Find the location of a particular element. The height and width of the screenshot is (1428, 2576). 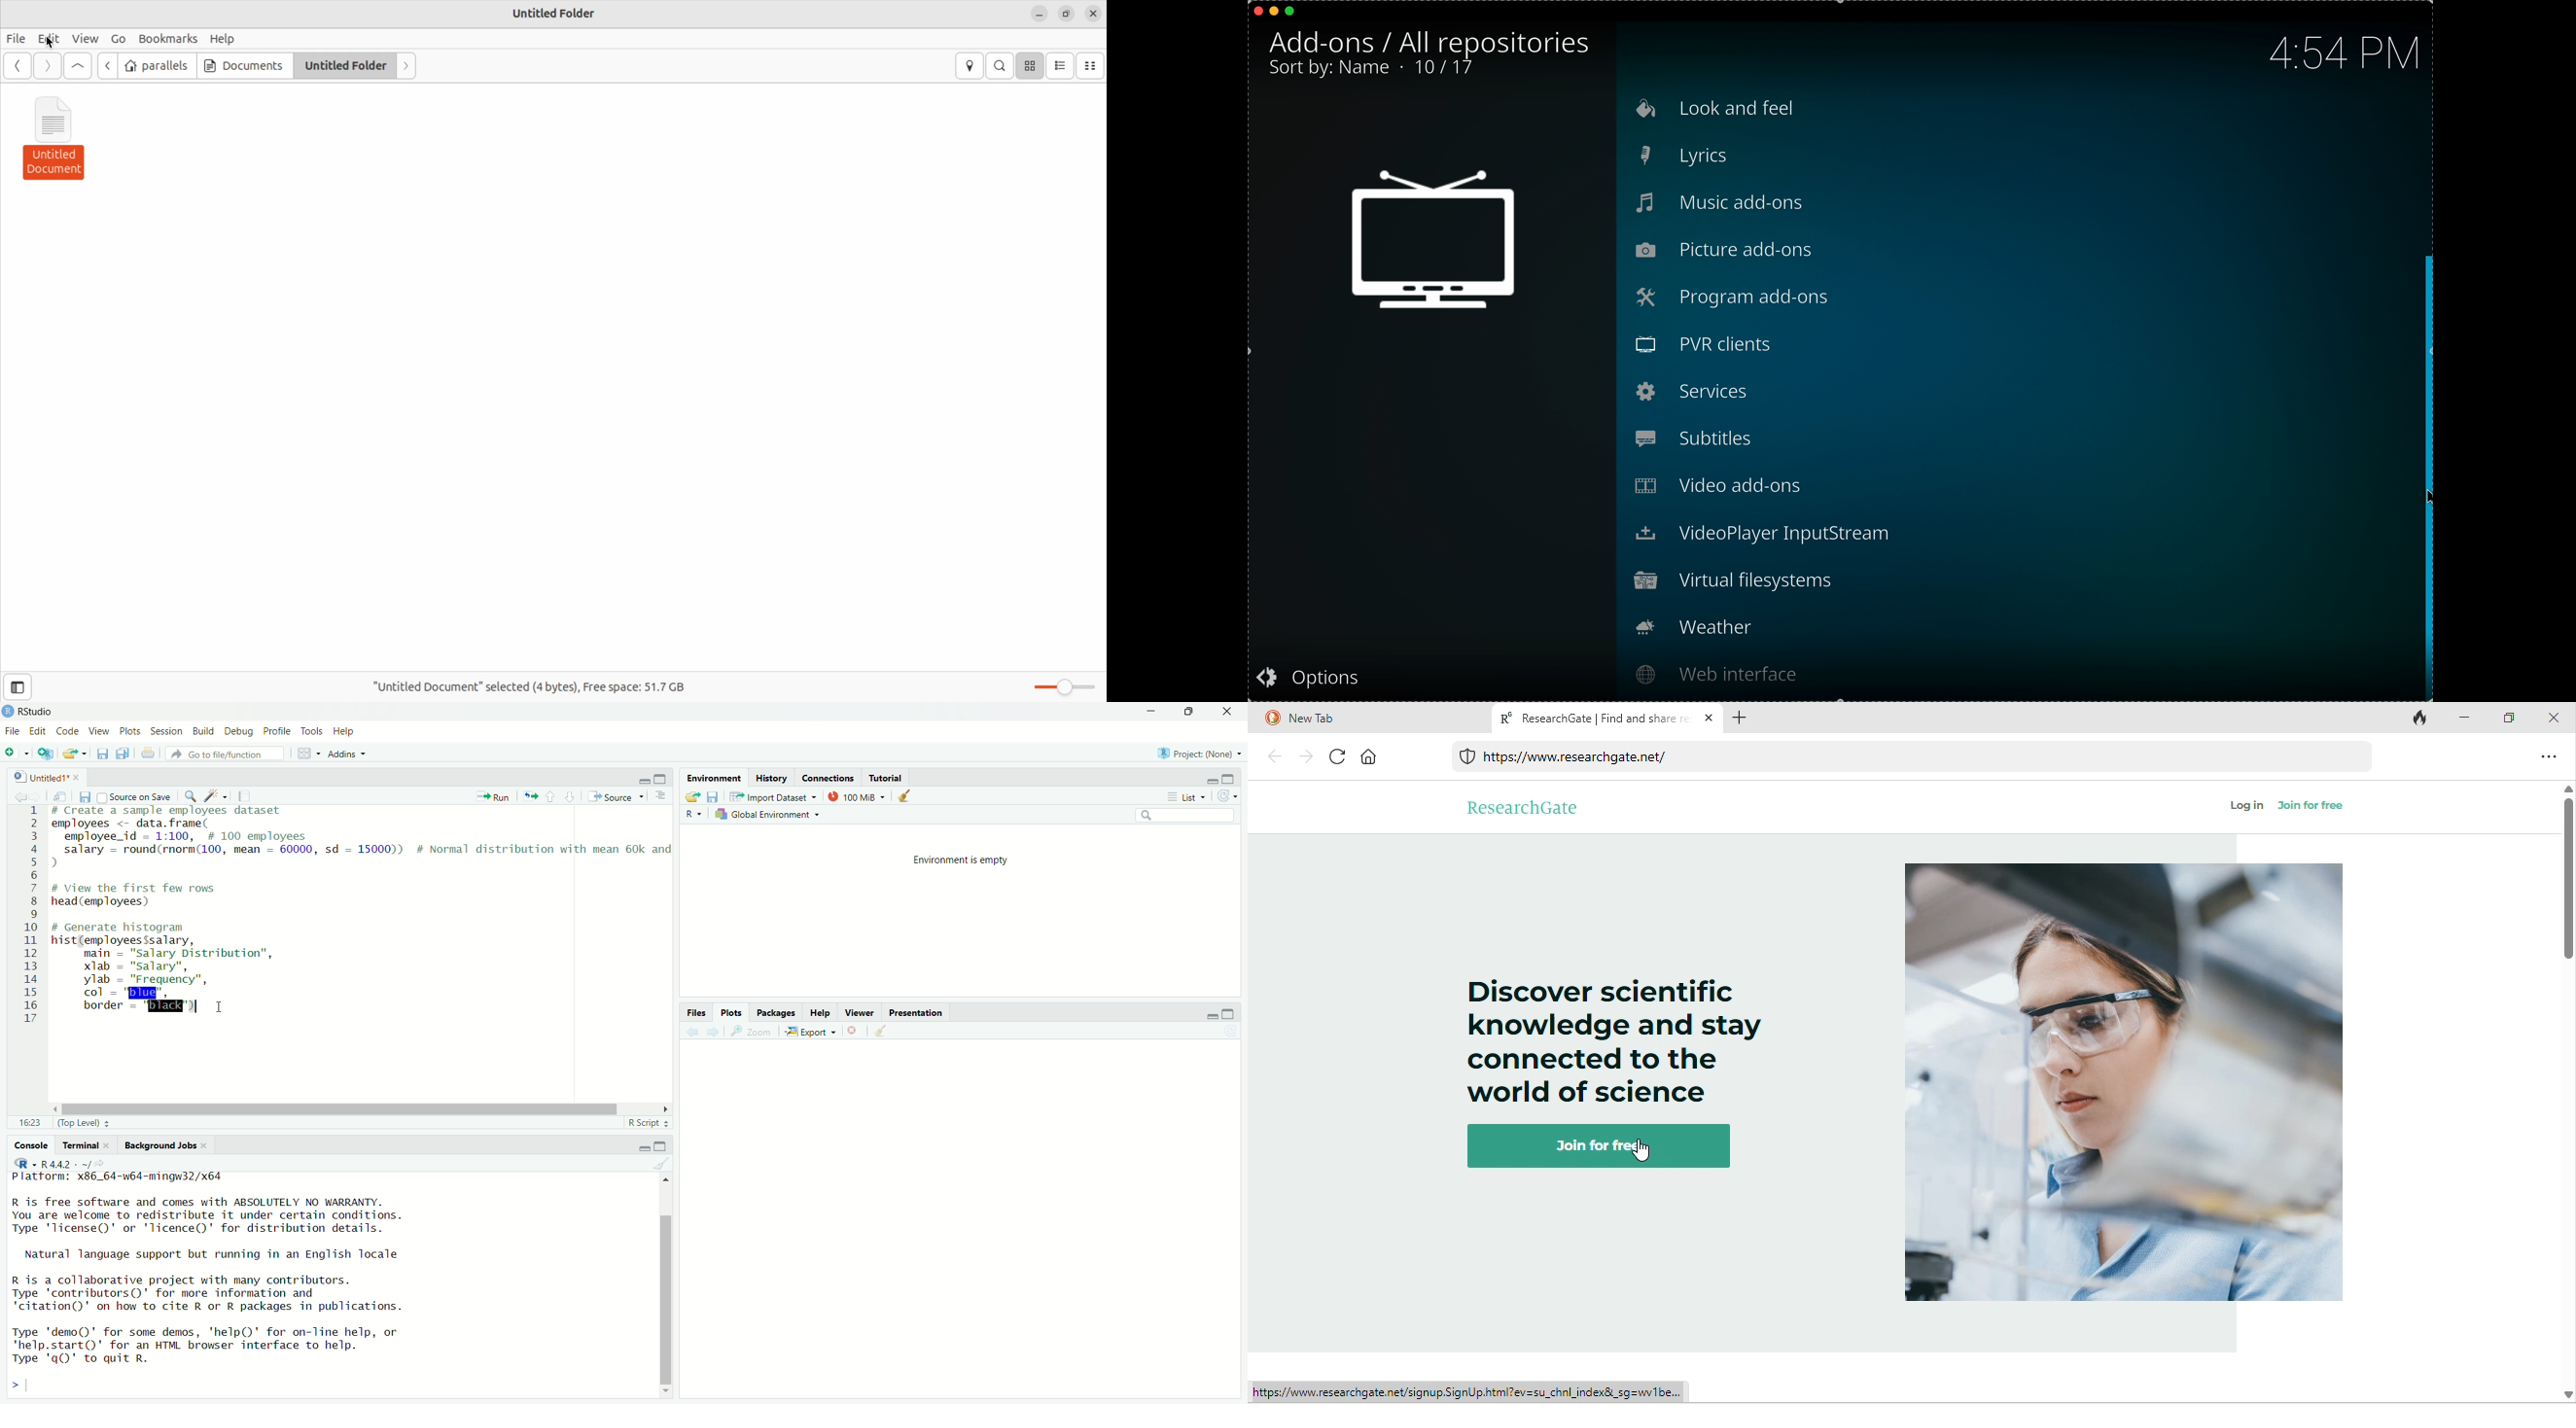

typing indicator is located at coordinates (199, 1007).